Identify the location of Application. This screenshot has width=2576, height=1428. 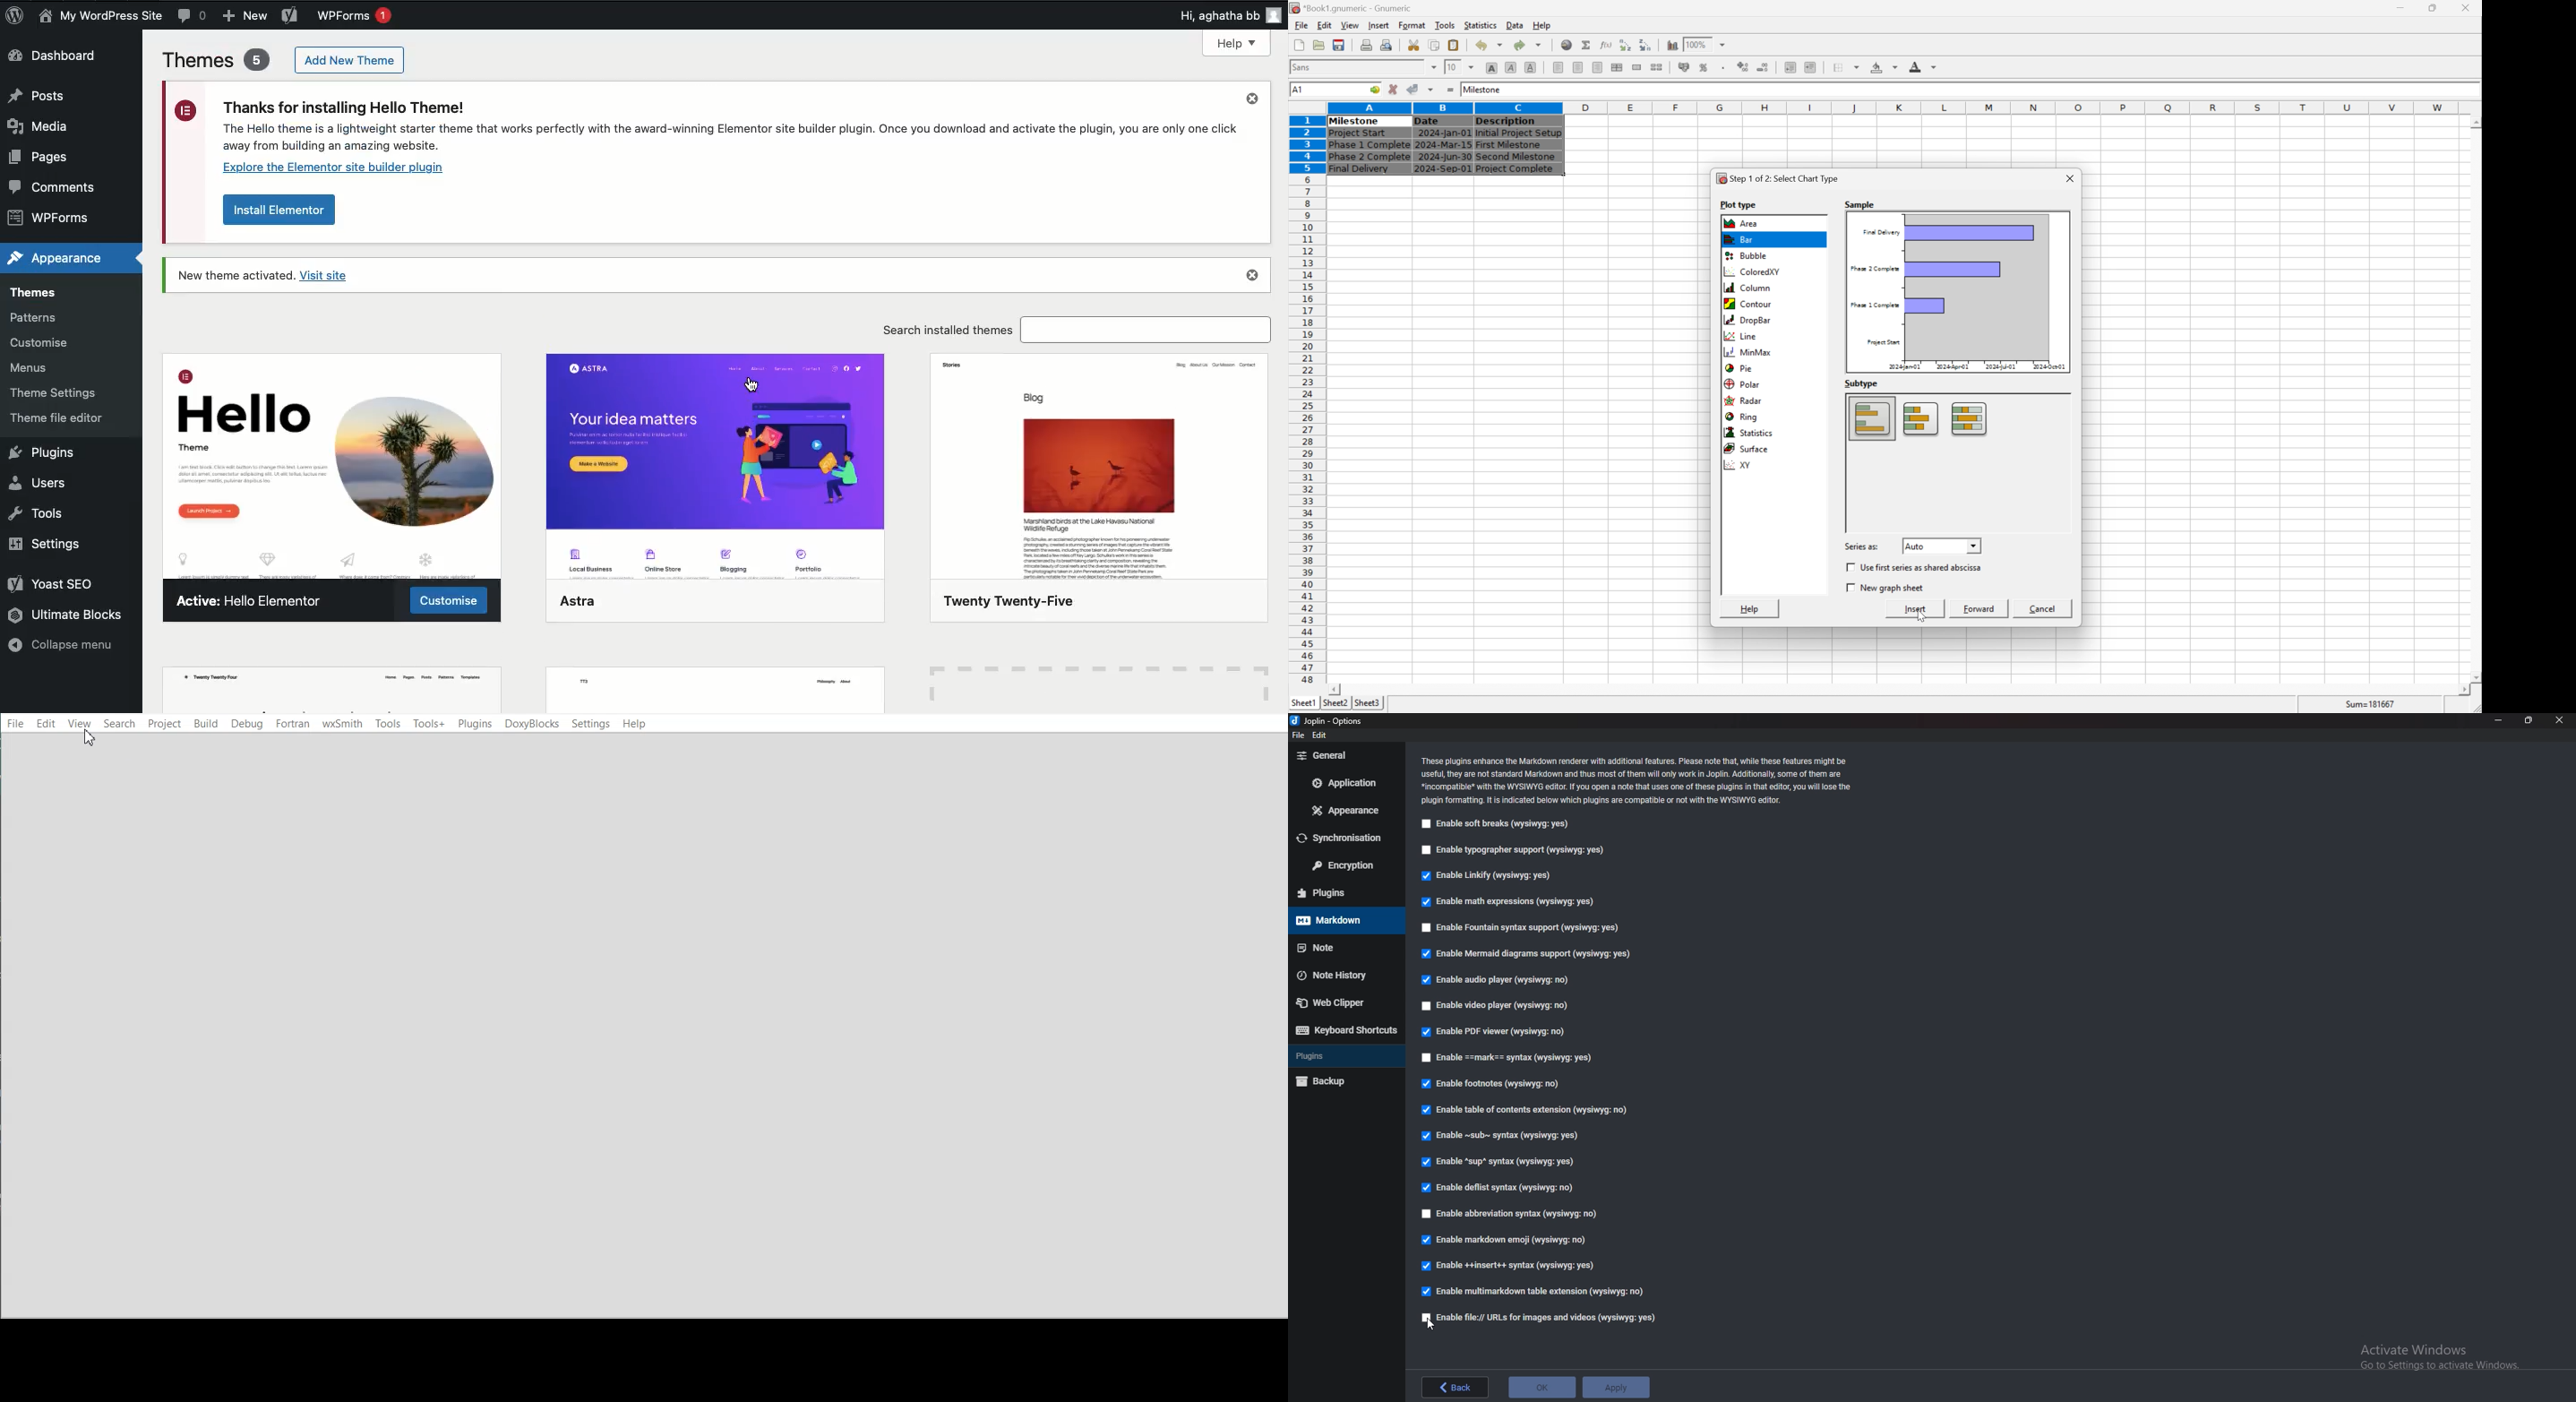
(1346, 785).